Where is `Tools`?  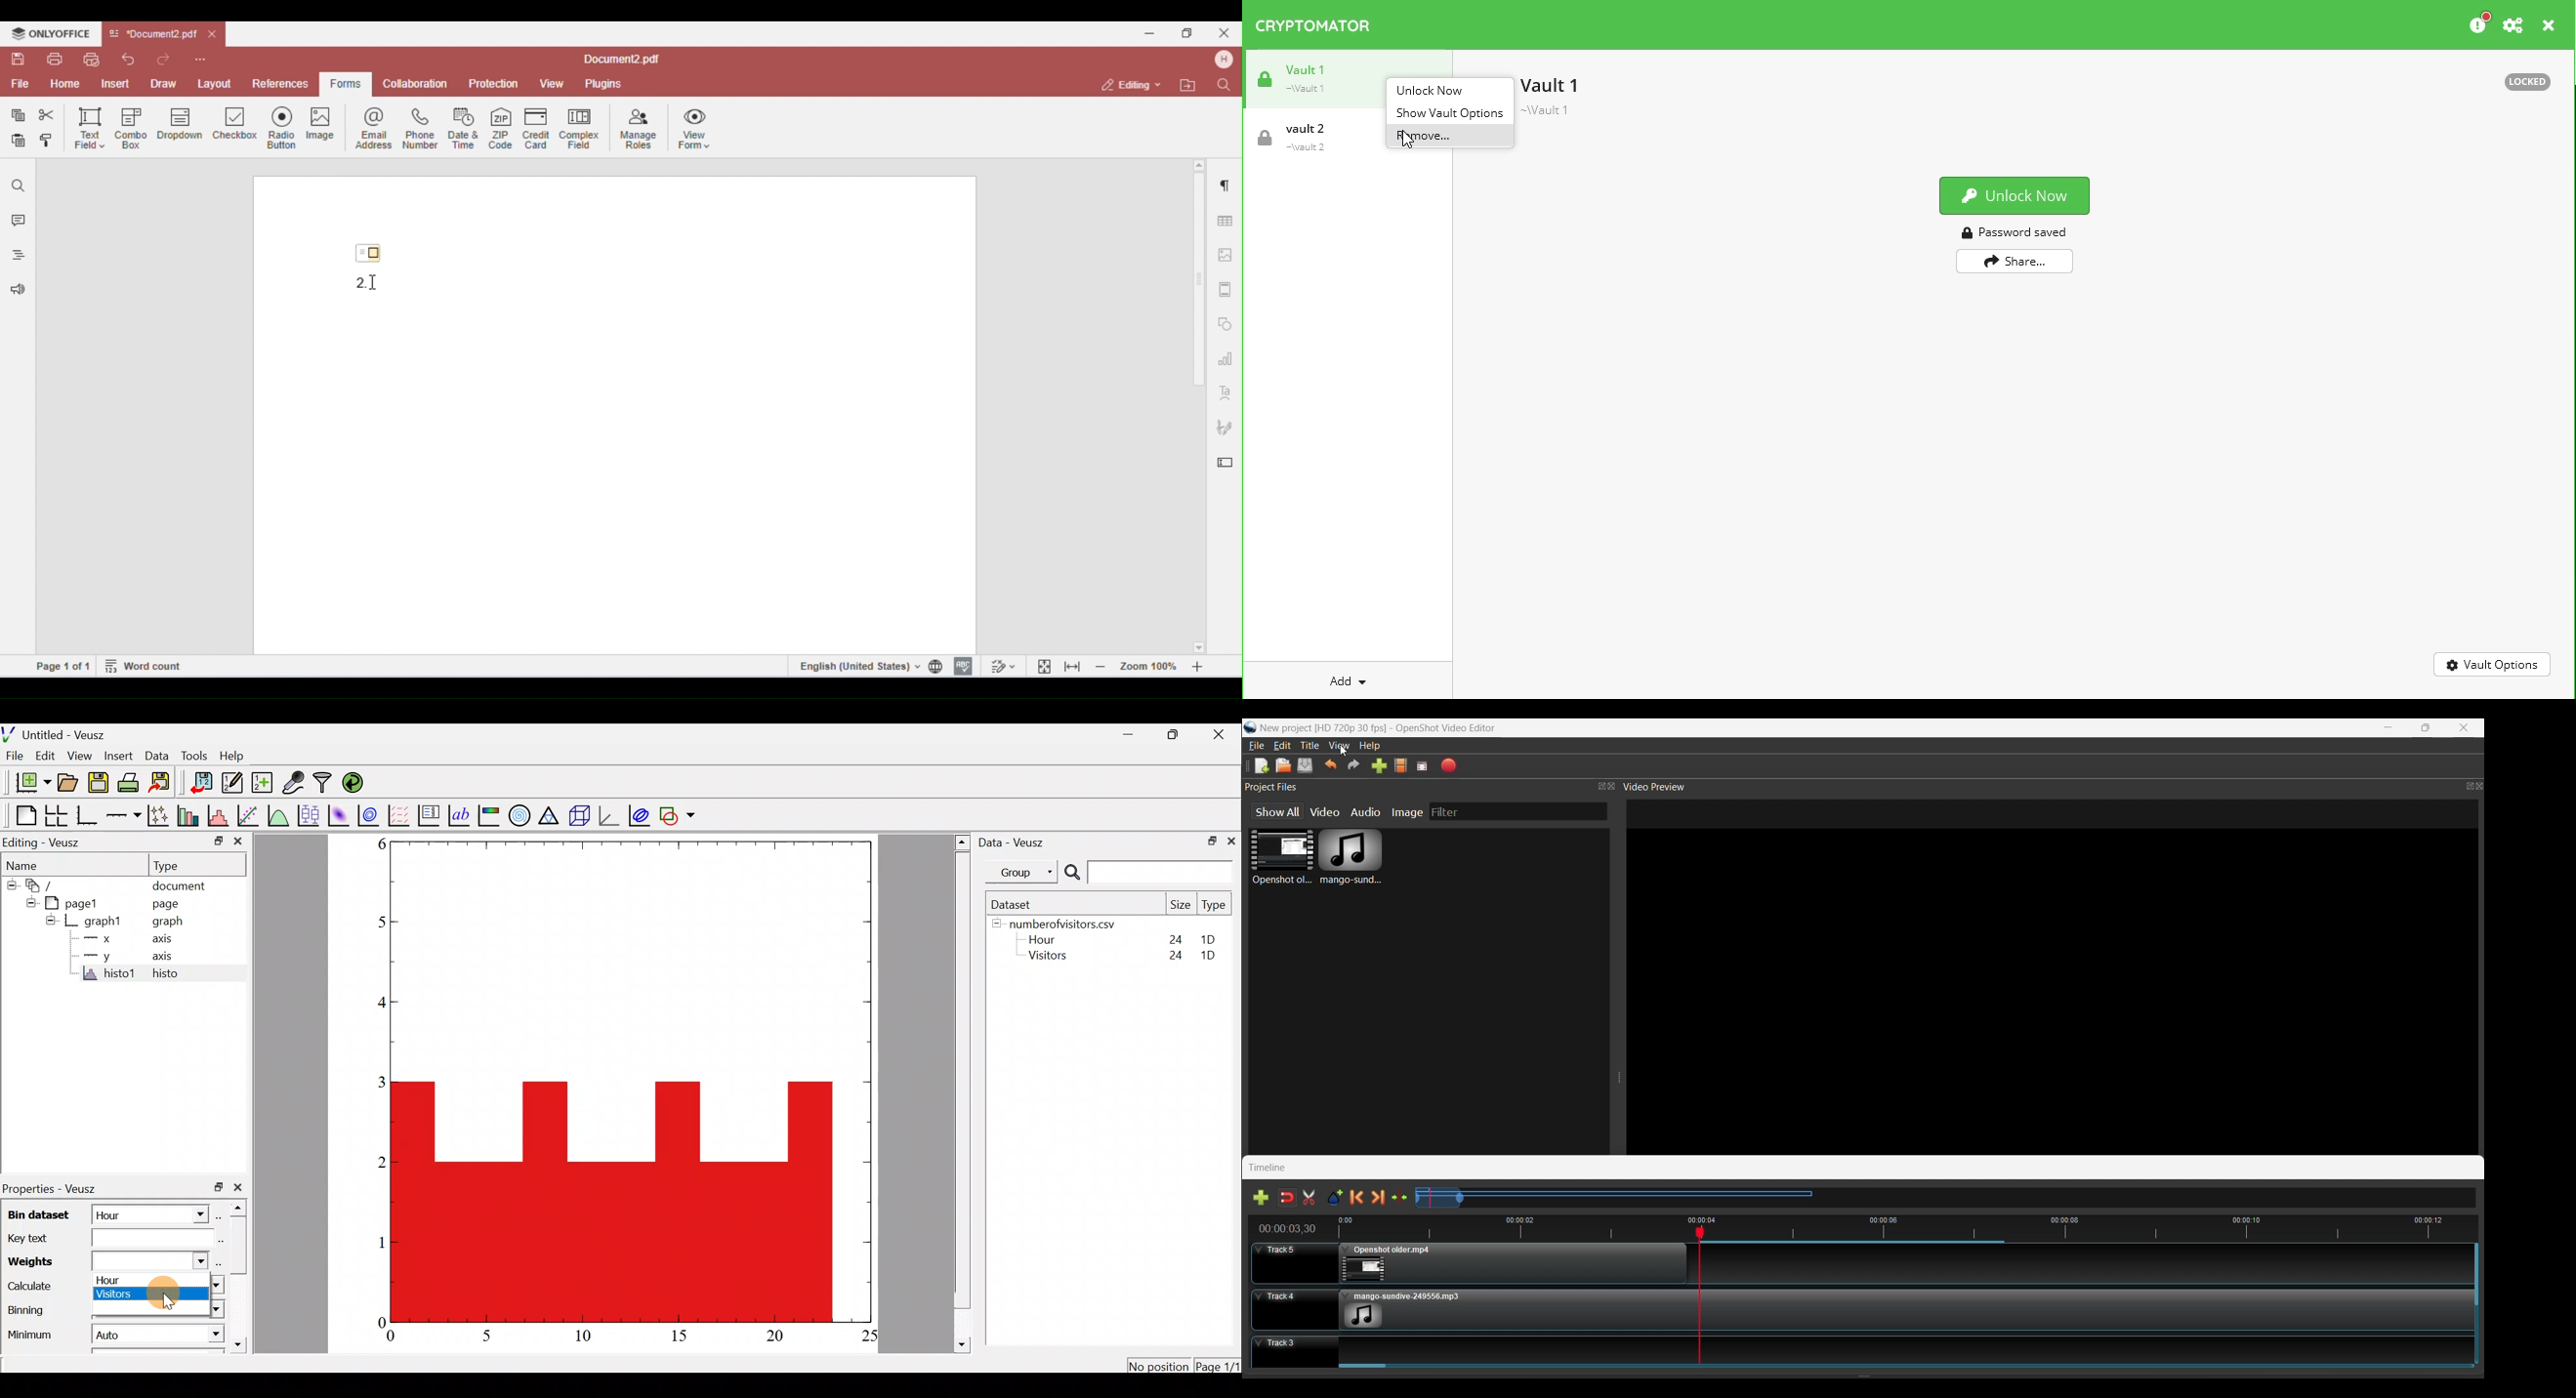
Tools is located at coordinates (197, 756).